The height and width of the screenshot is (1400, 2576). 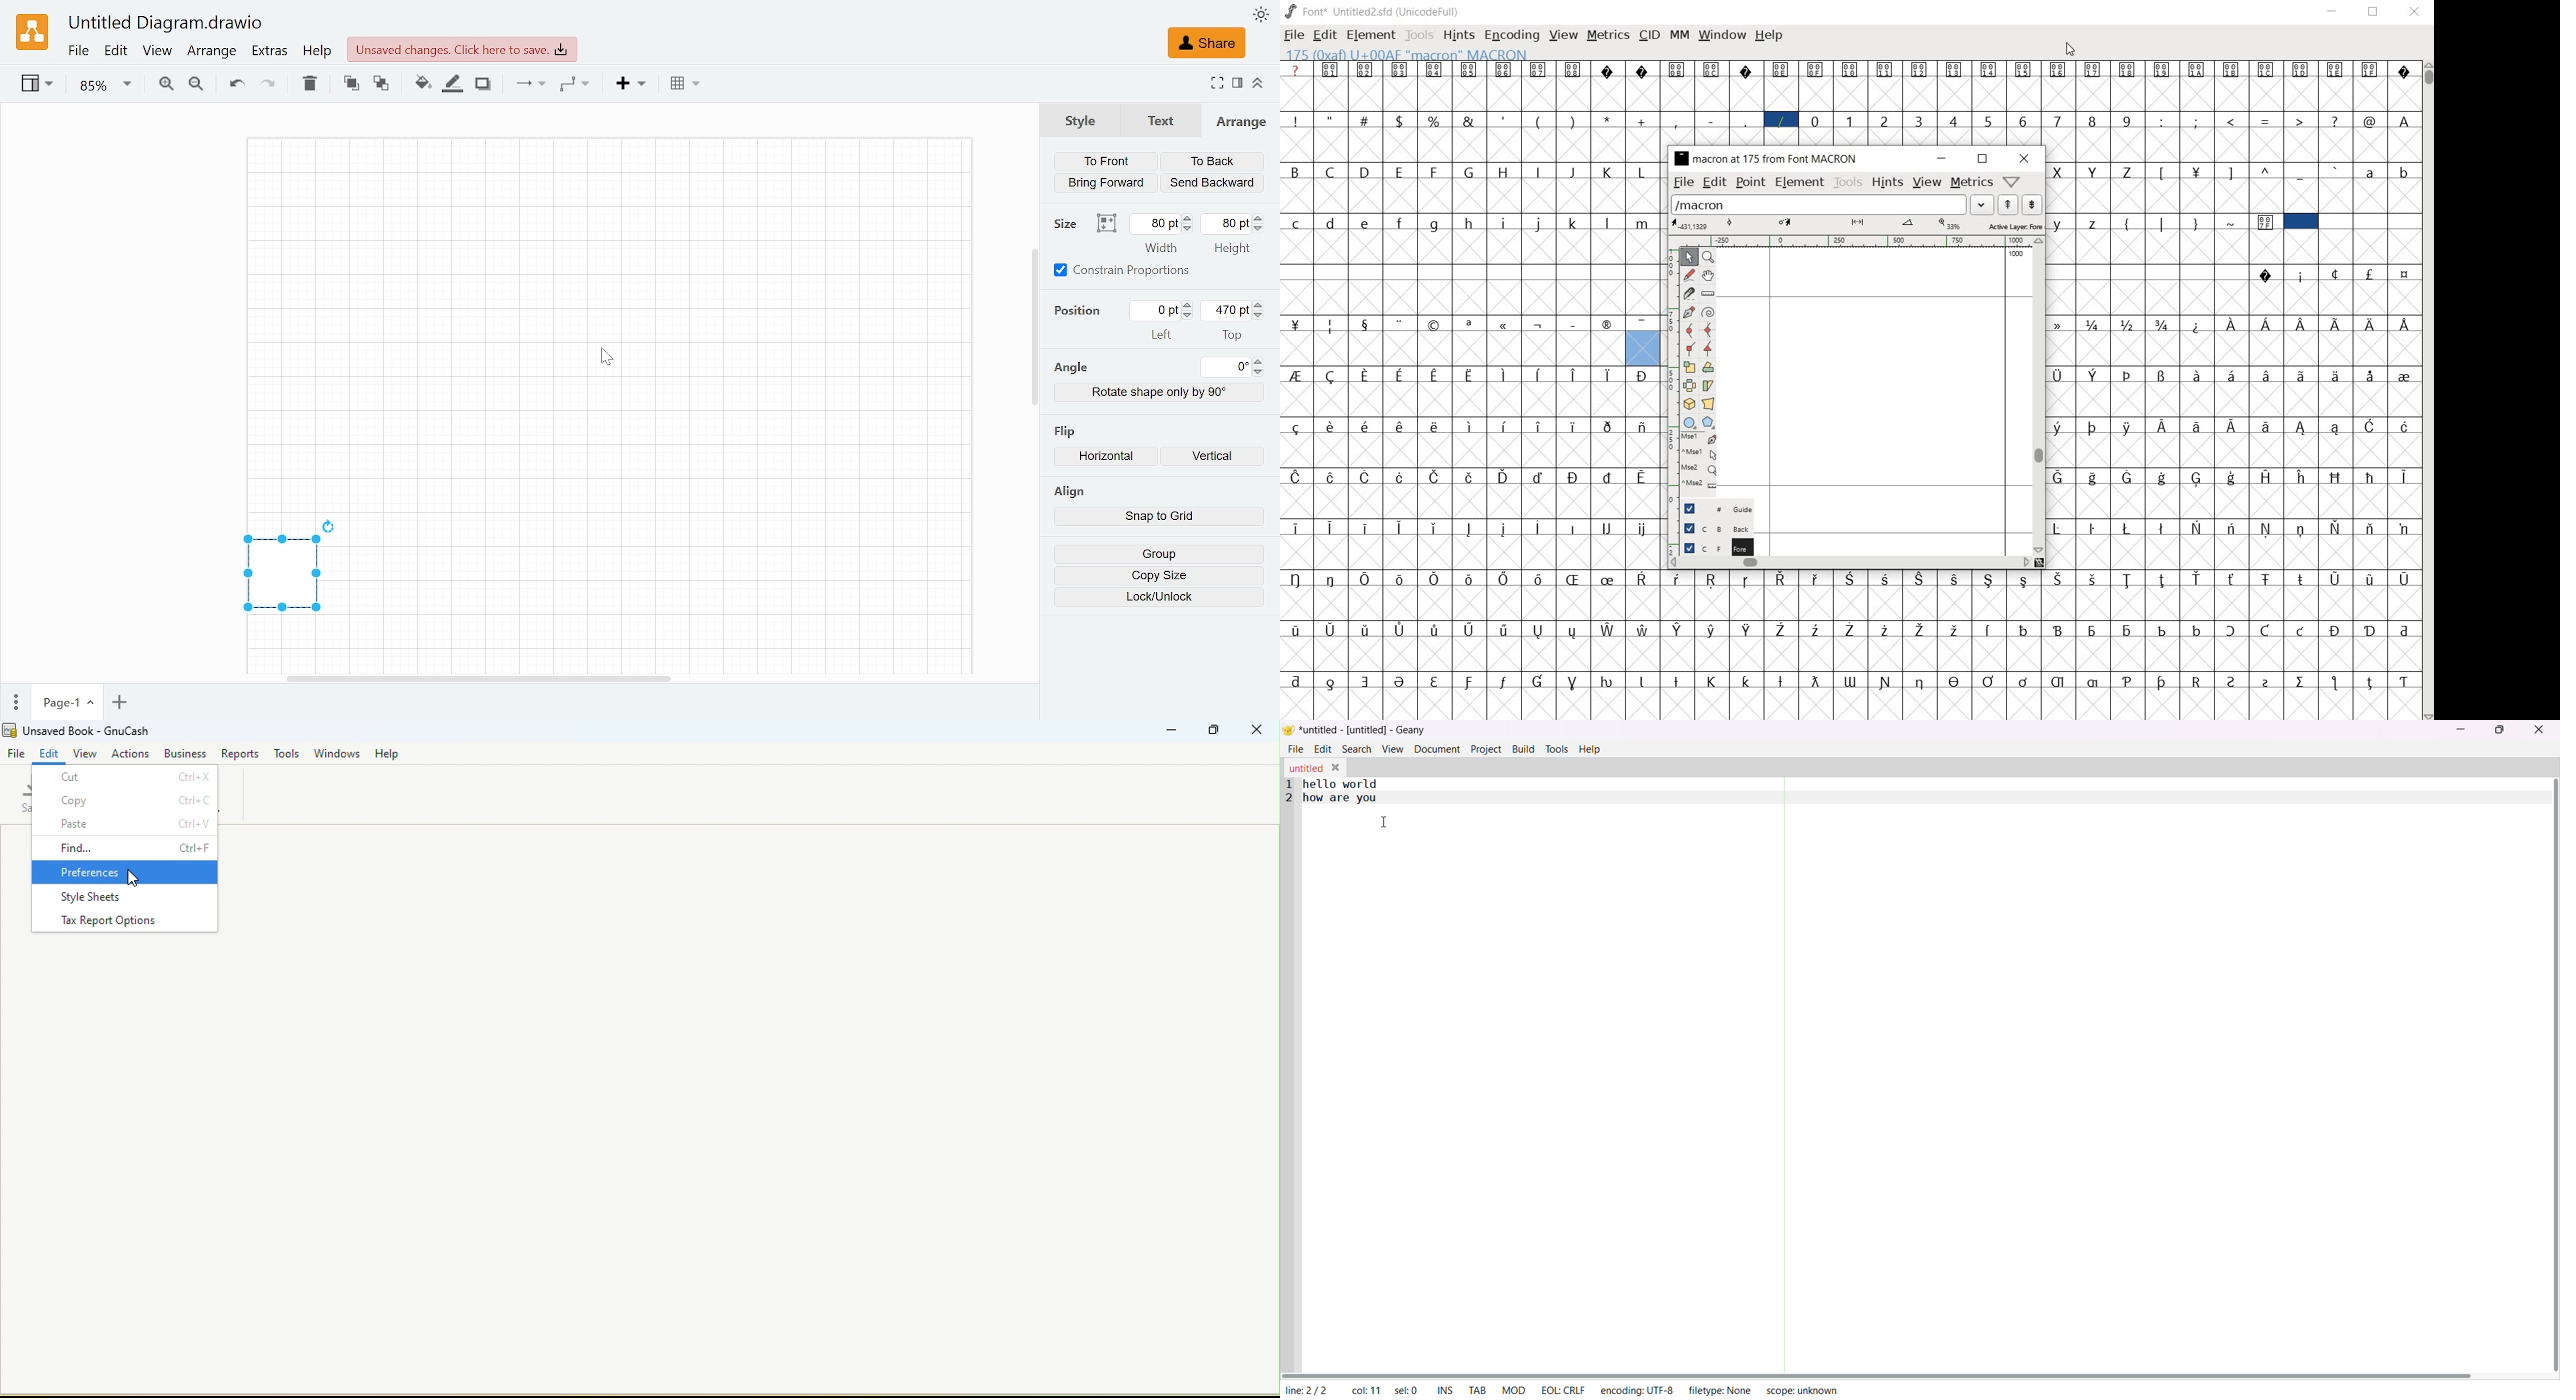 What do you see at coordinates (2197, 71) in the screenshot?
I see `Symbol` at bounding box center [2197, 71].